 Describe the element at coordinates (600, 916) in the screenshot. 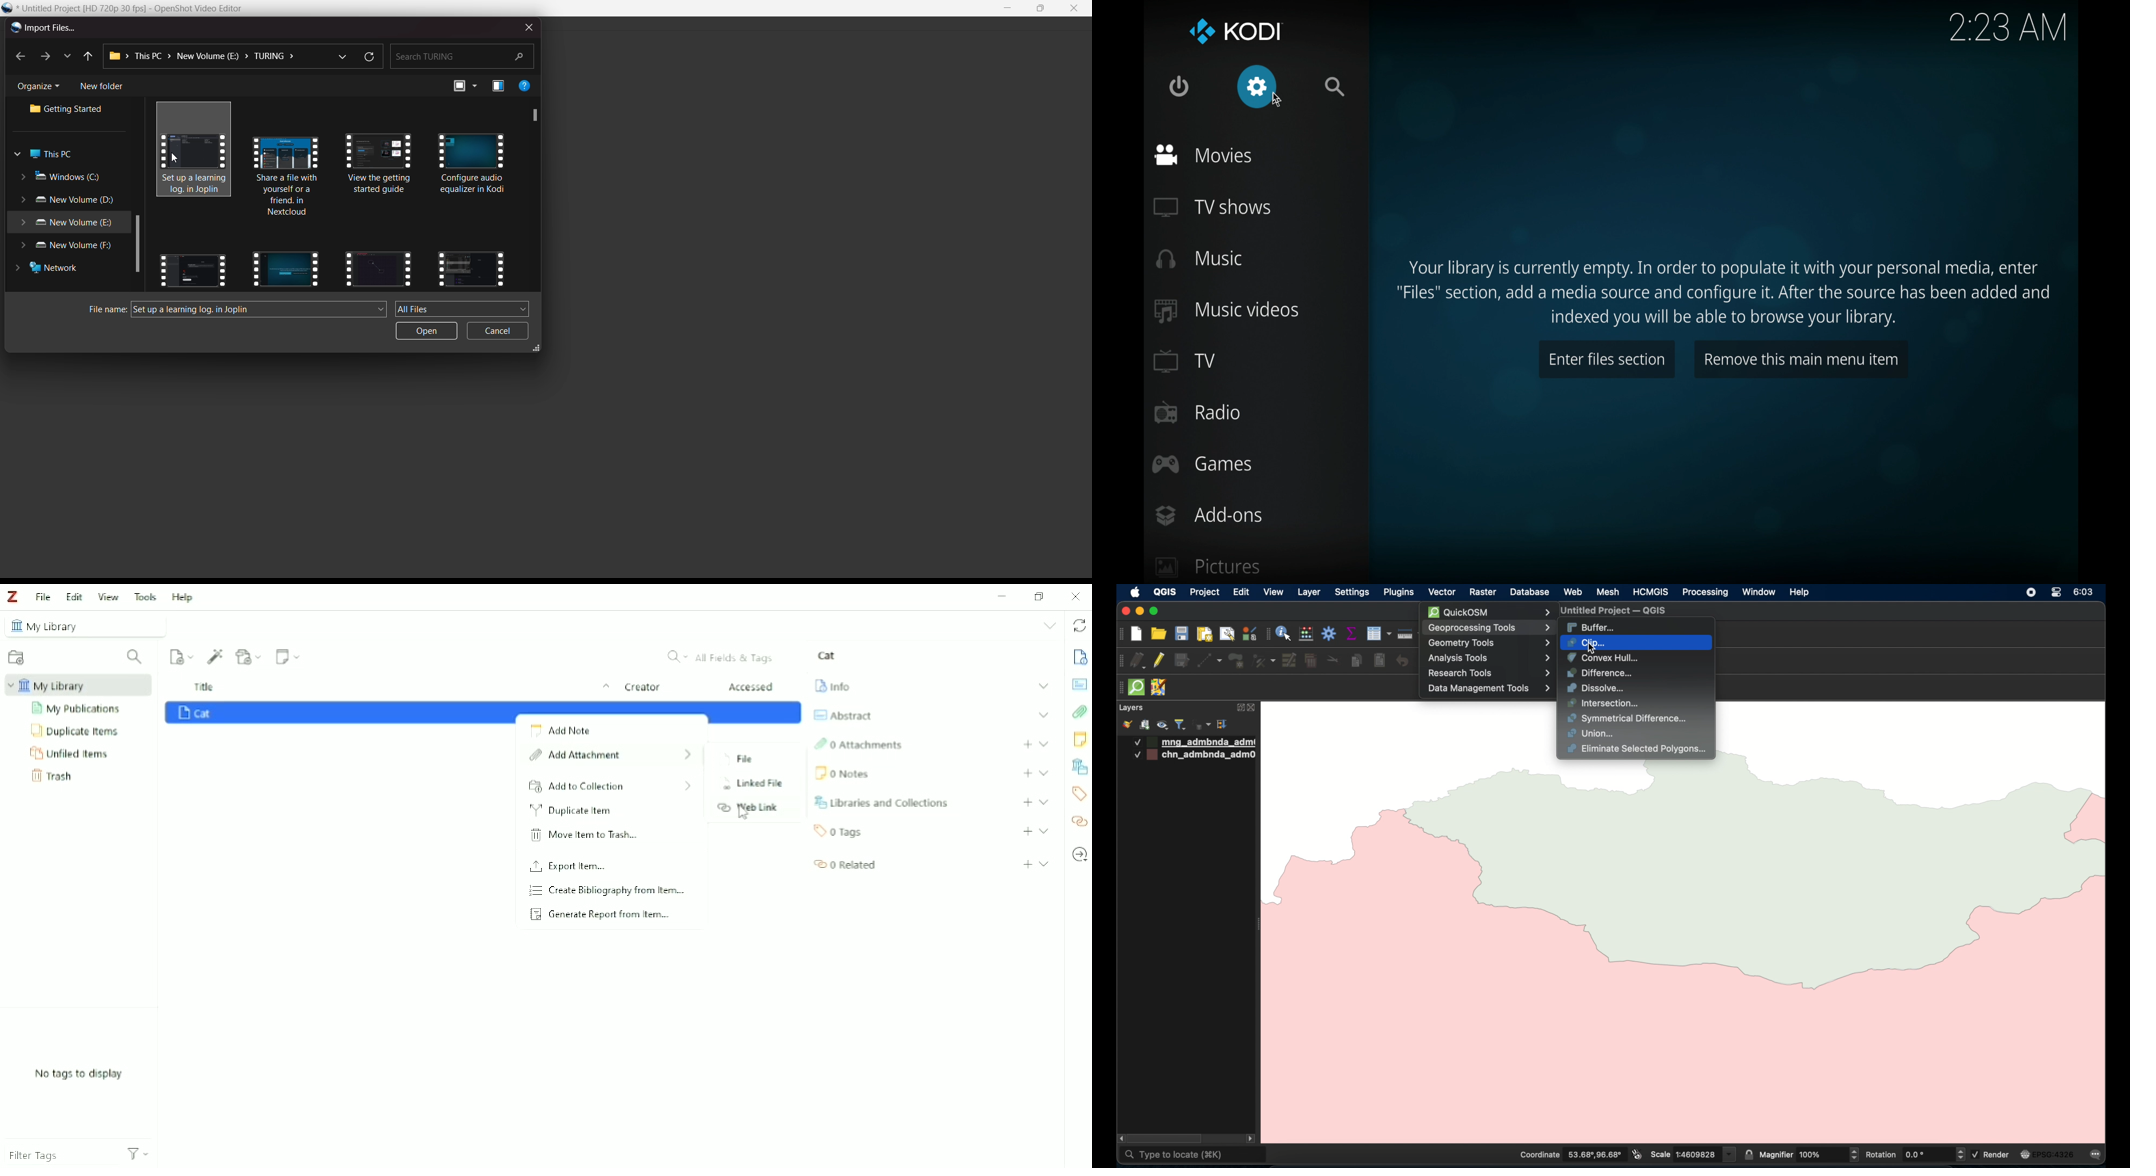

I see `Generate Report from Item` at that location.